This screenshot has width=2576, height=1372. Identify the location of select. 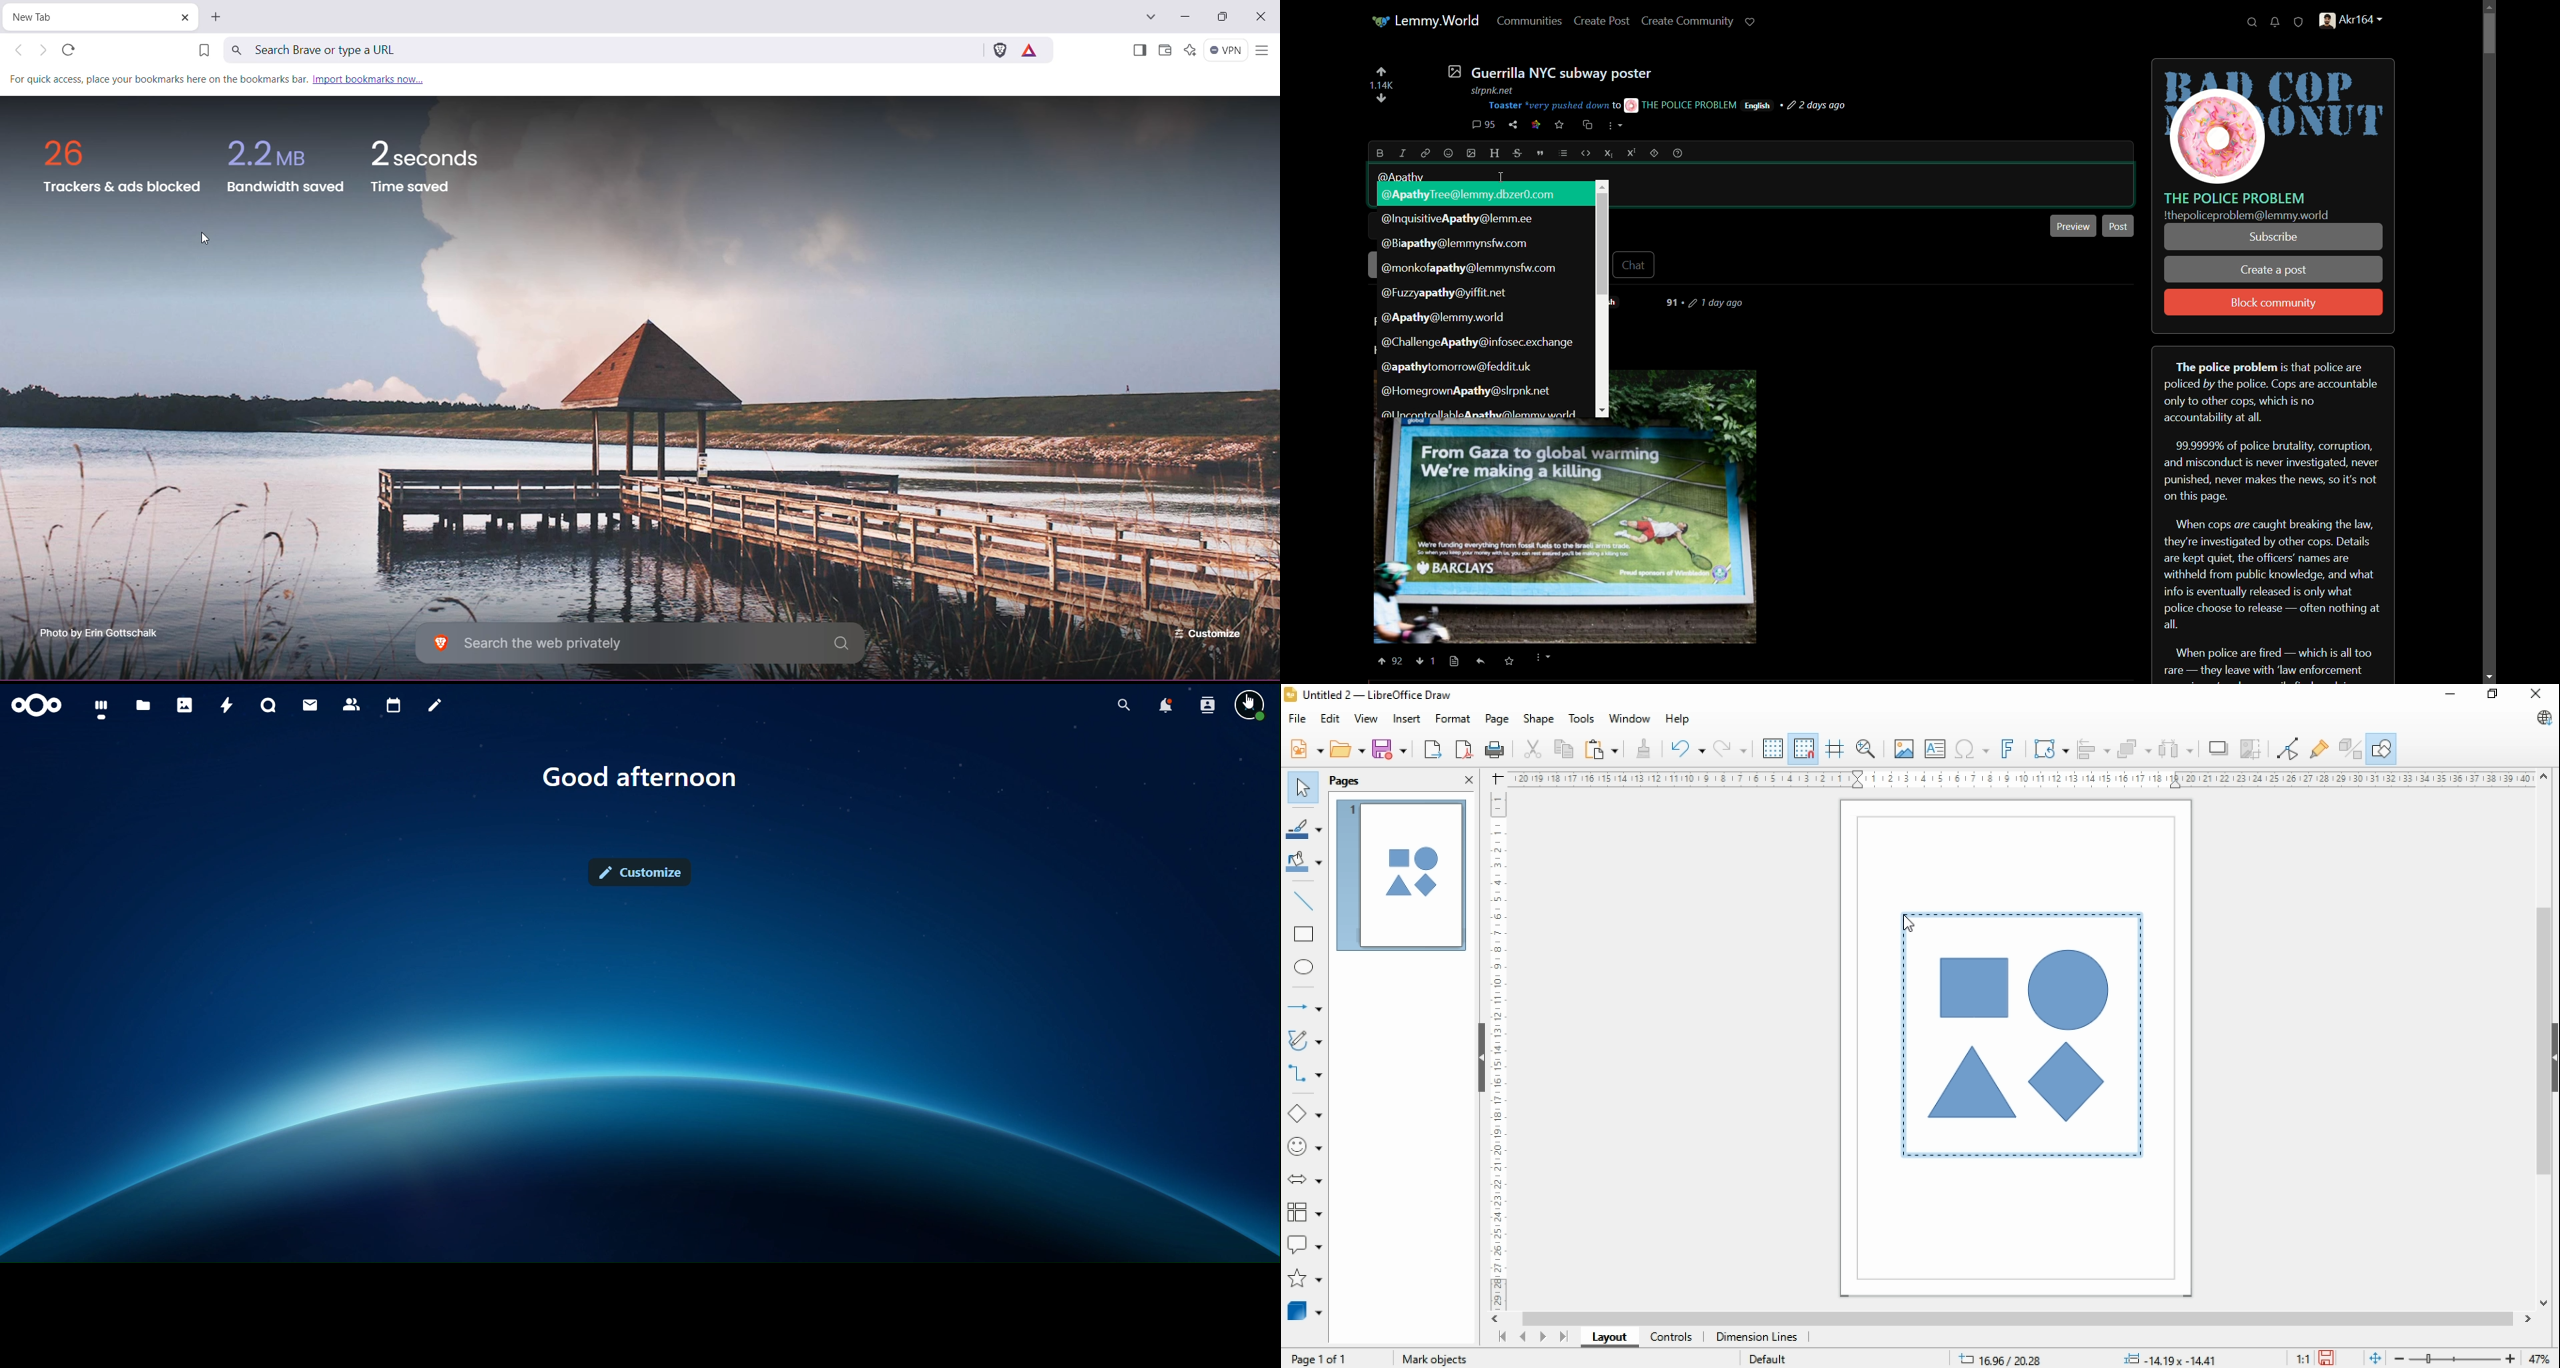
(1303, 788).